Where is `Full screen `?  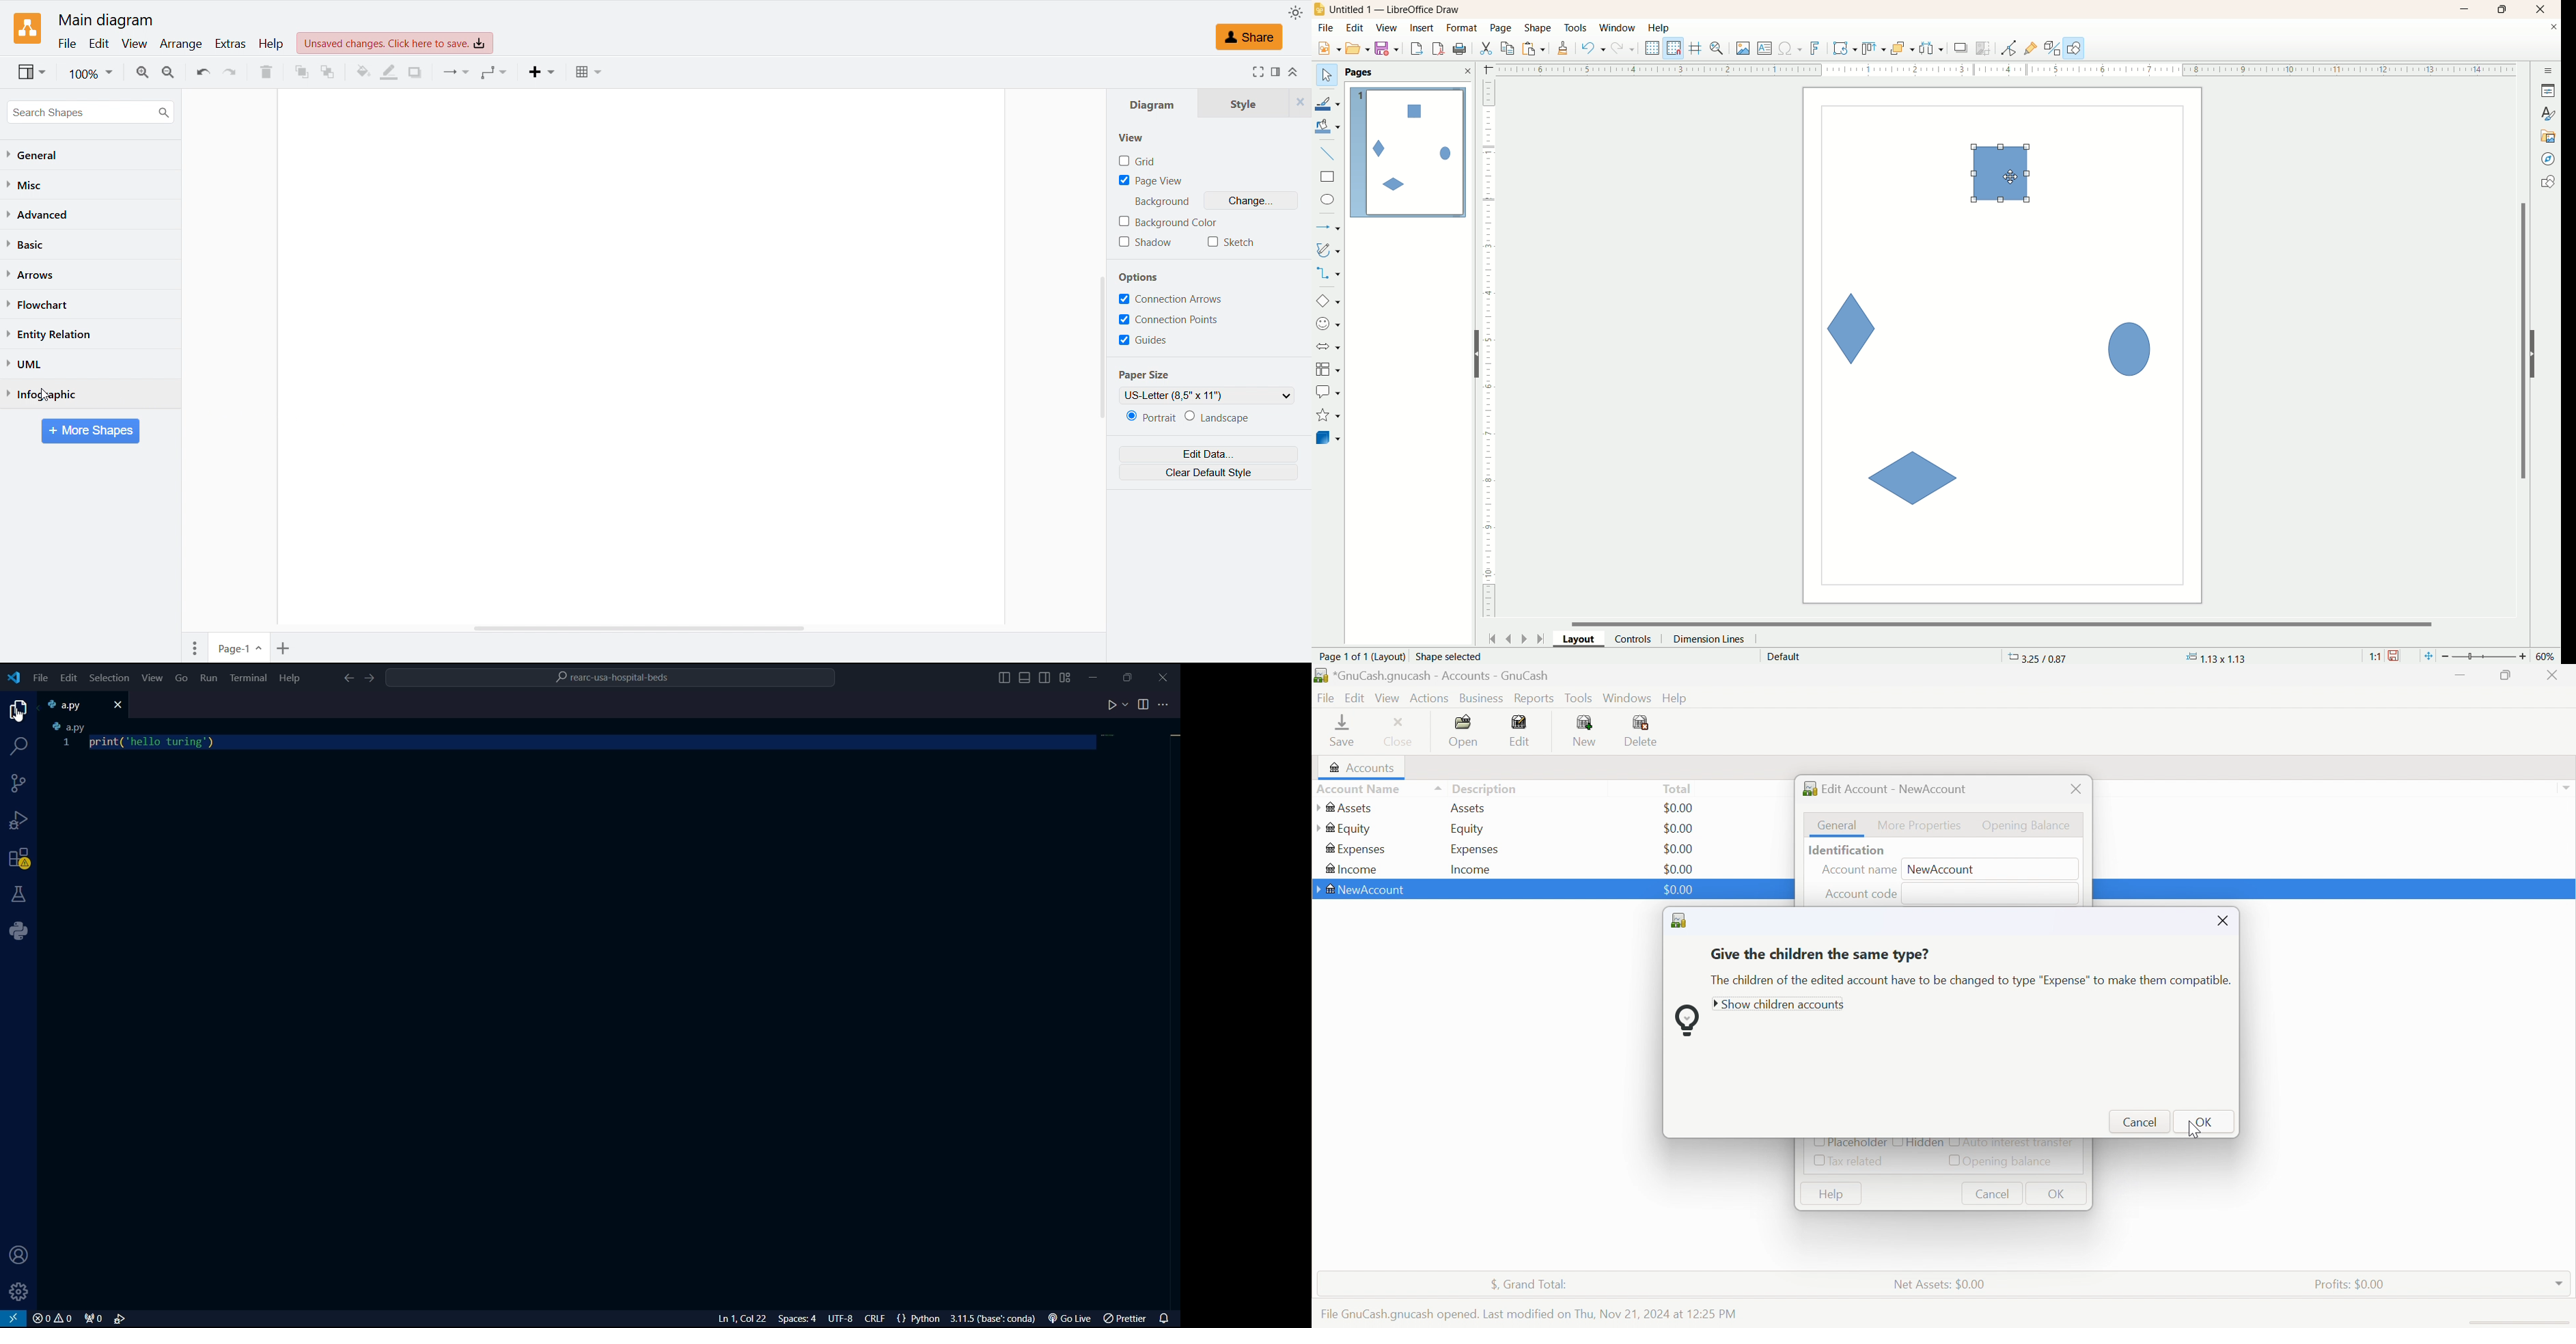
Full screen  is located at coordinates (1258, 72).